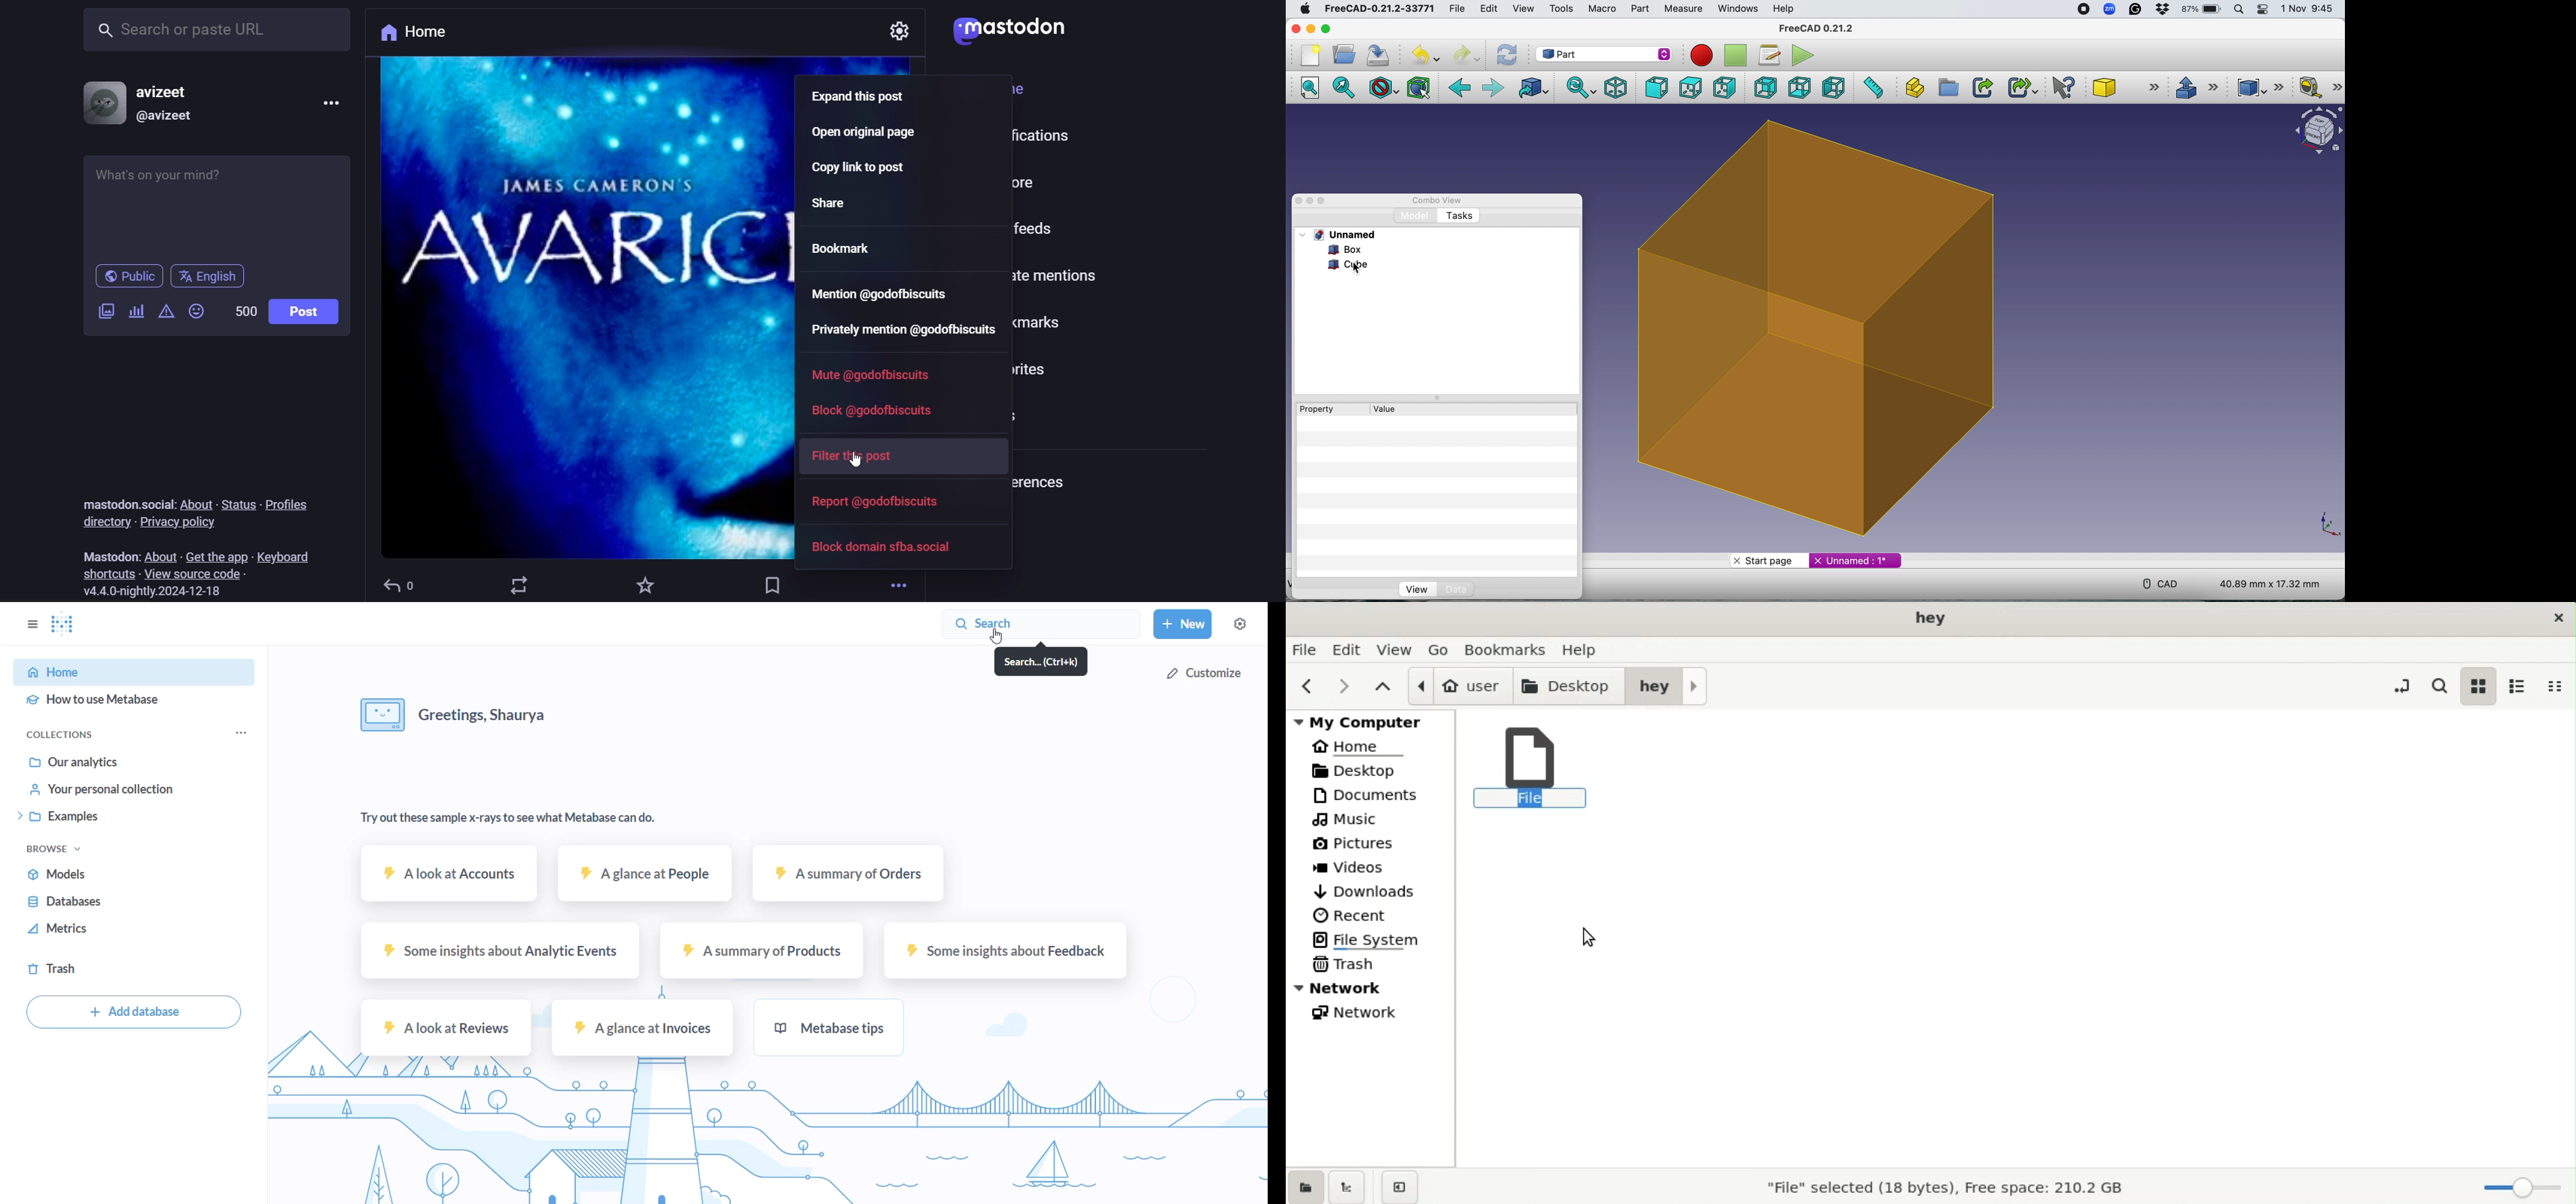  What do you see at coordinates (1460, 89) in the screenshot?
I see `Backward` at bounding box center [1460, 89].